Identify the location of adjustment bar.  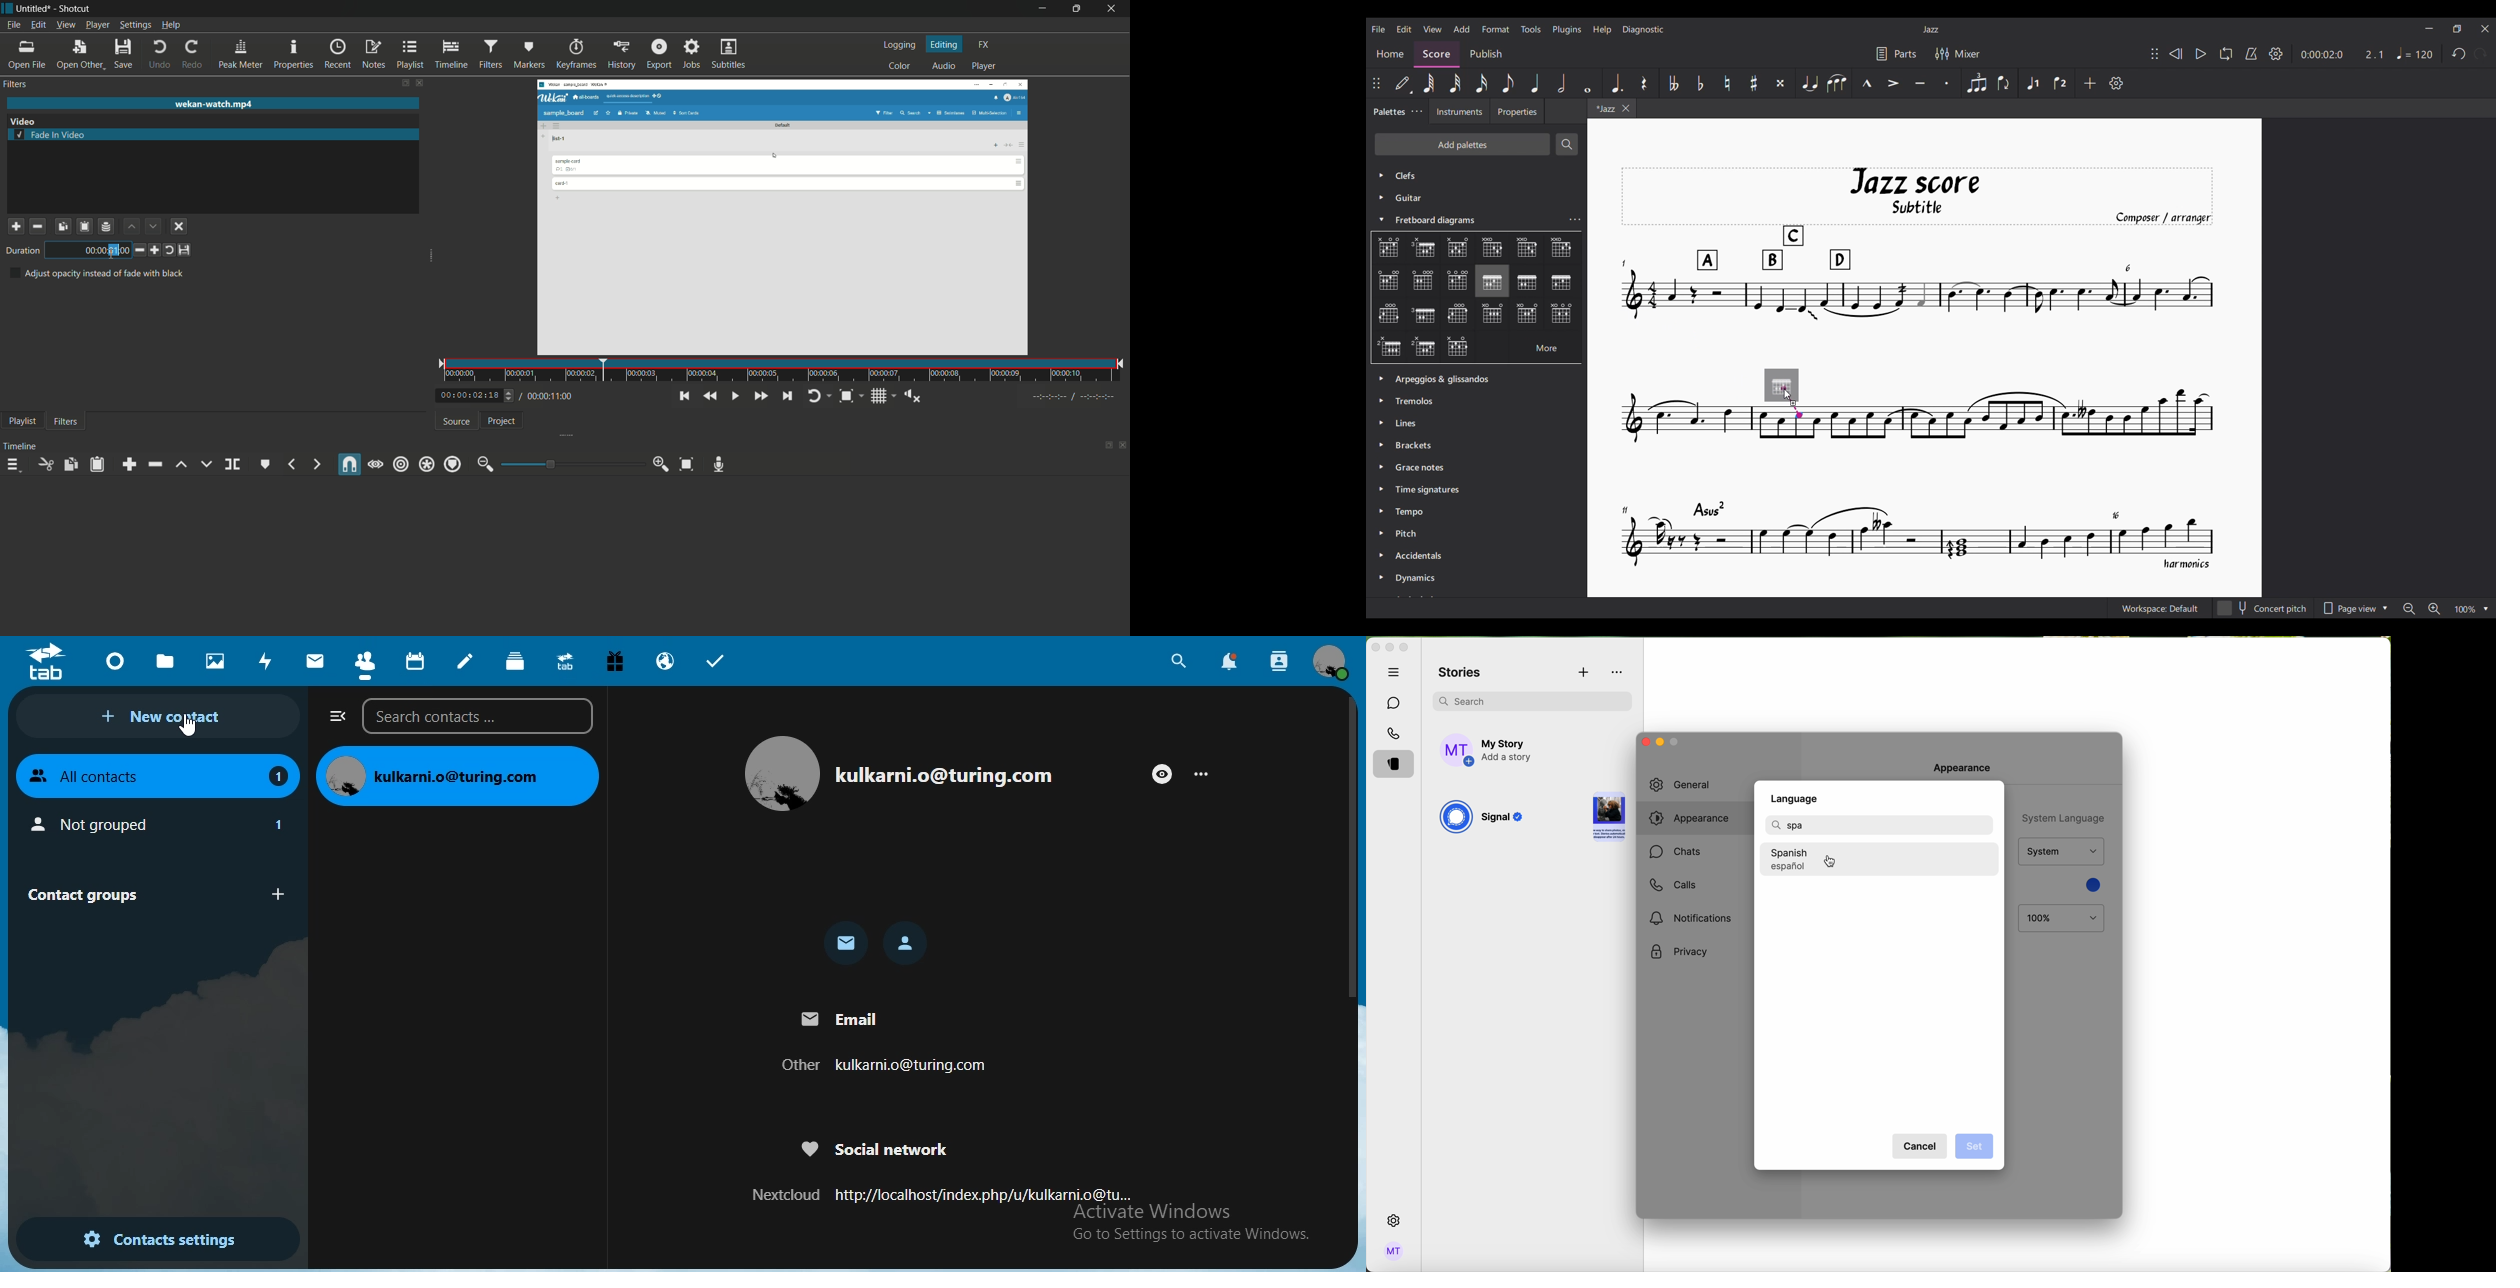
(572, 464).